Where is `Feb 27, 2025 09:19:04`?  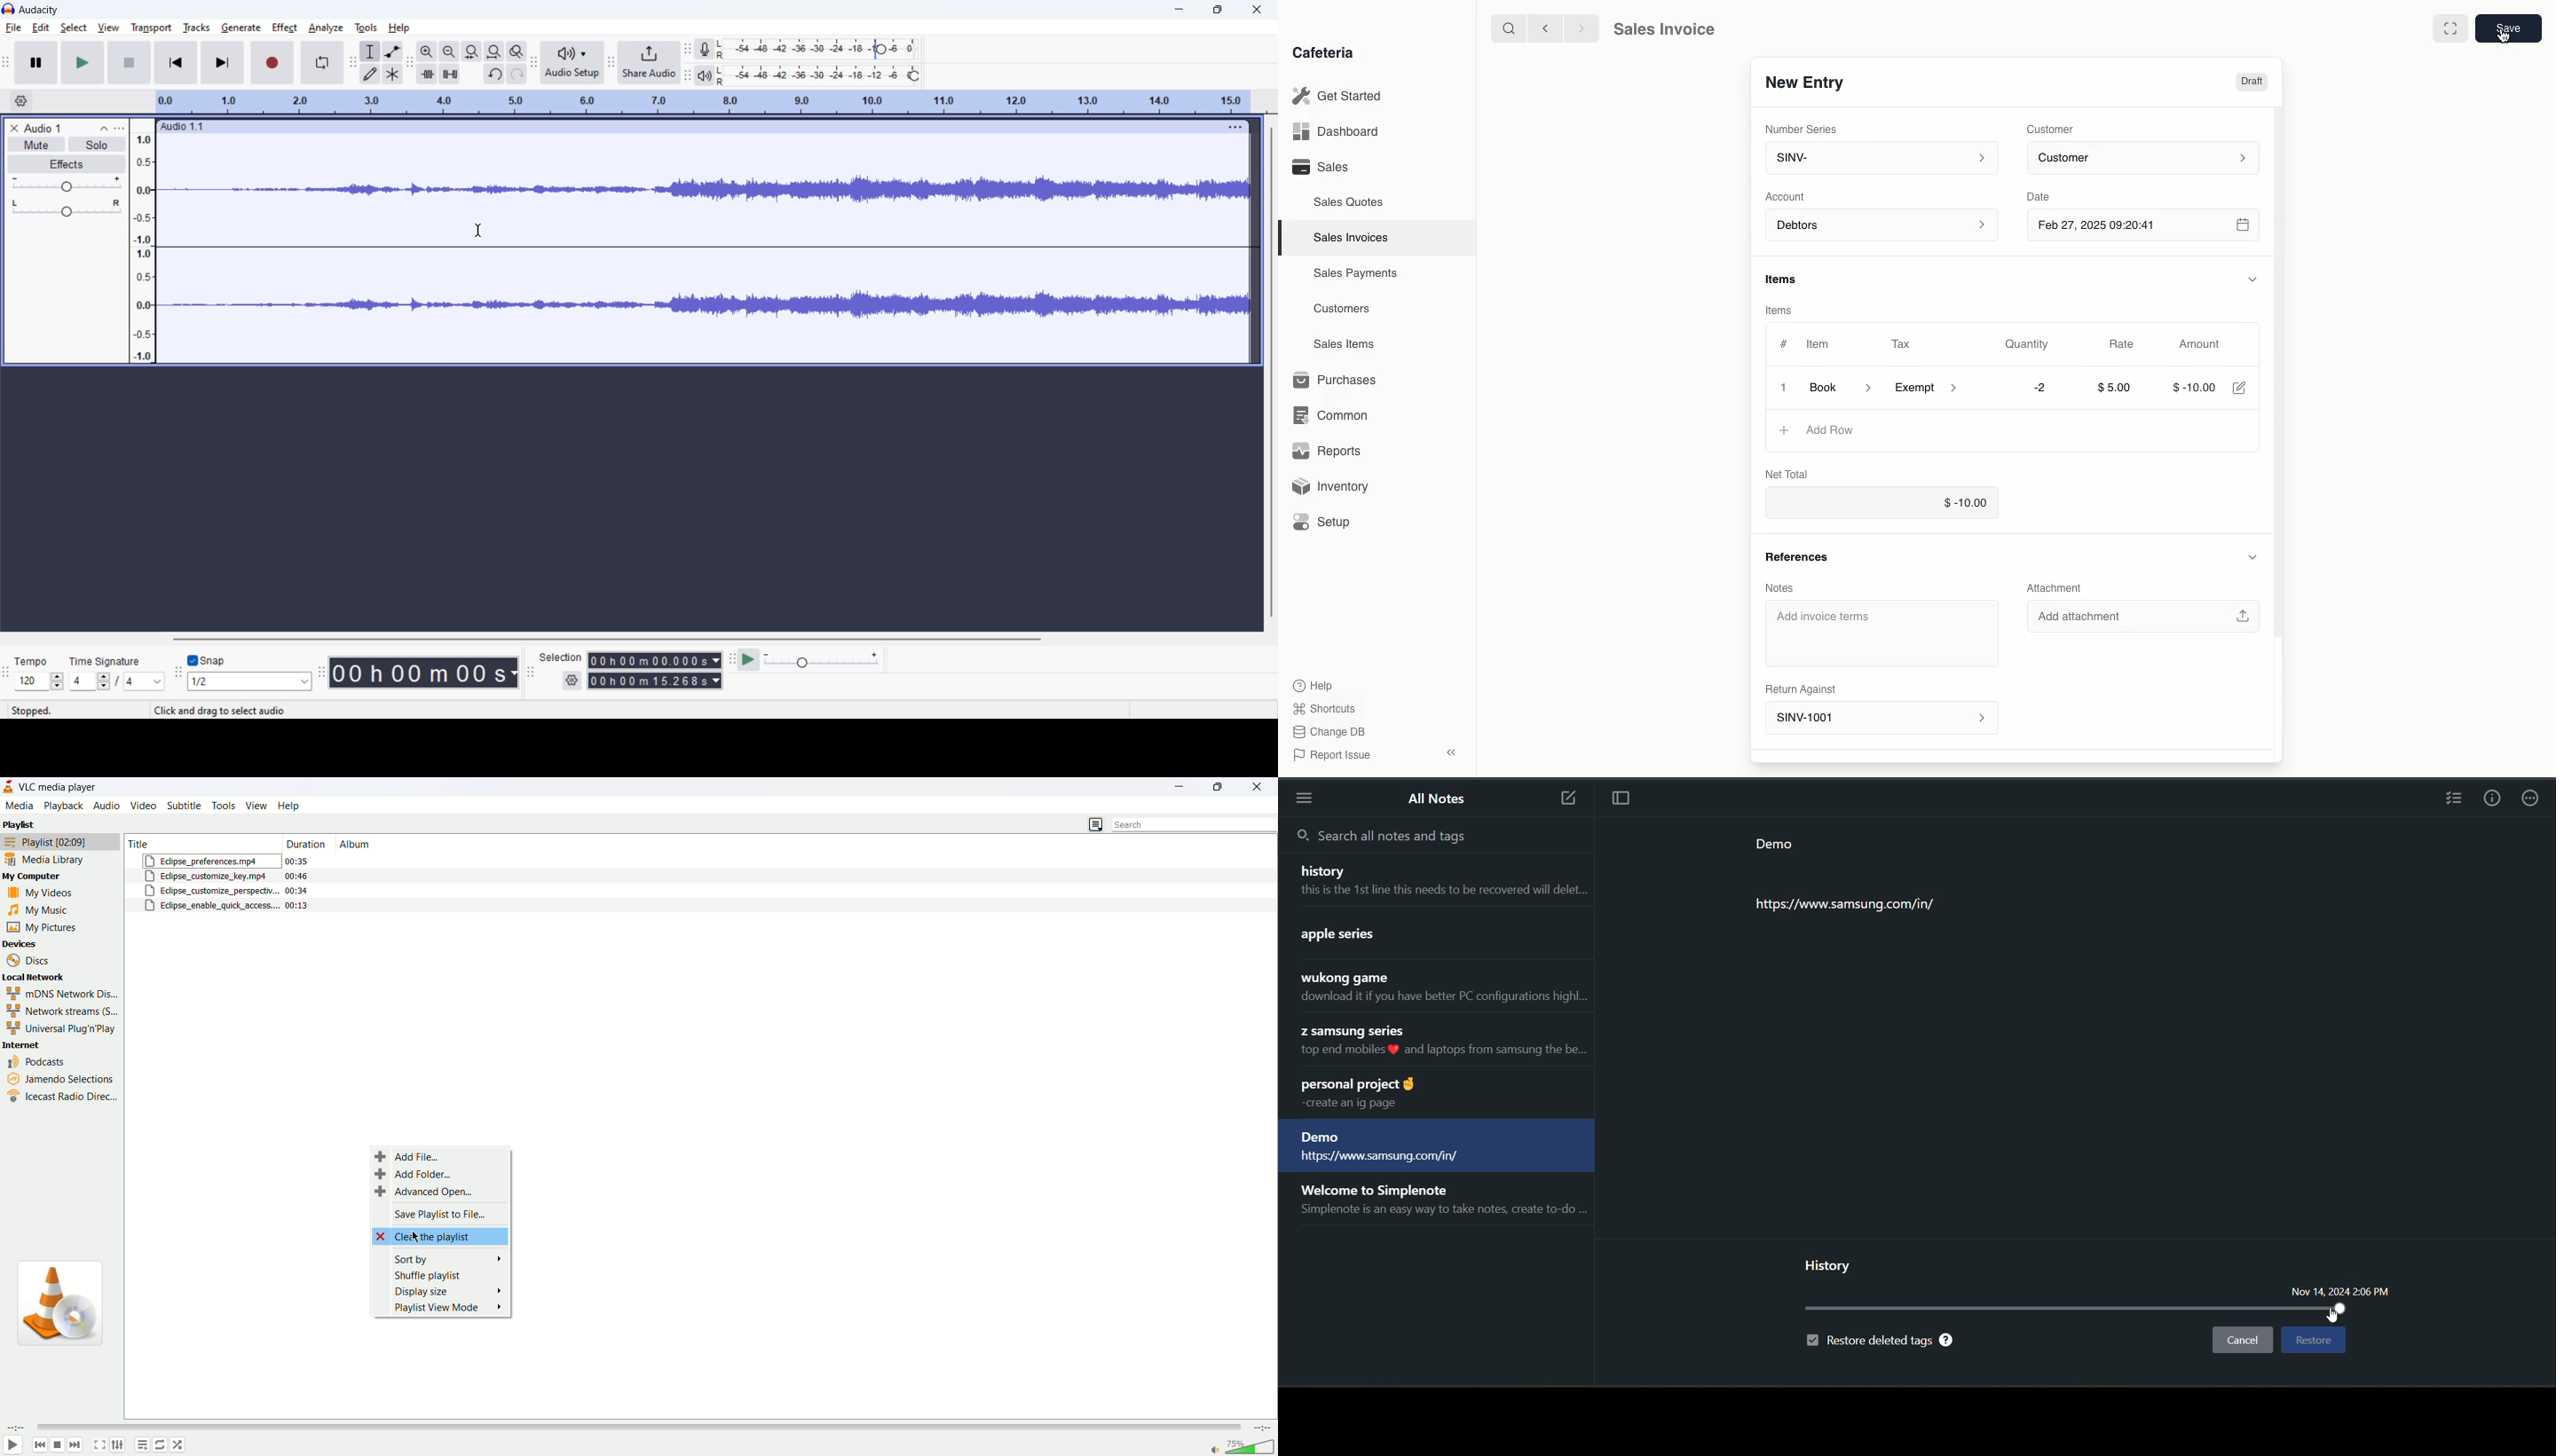
Feb 27, 2025 09:19:04 is located at coordinates (2150, 226).